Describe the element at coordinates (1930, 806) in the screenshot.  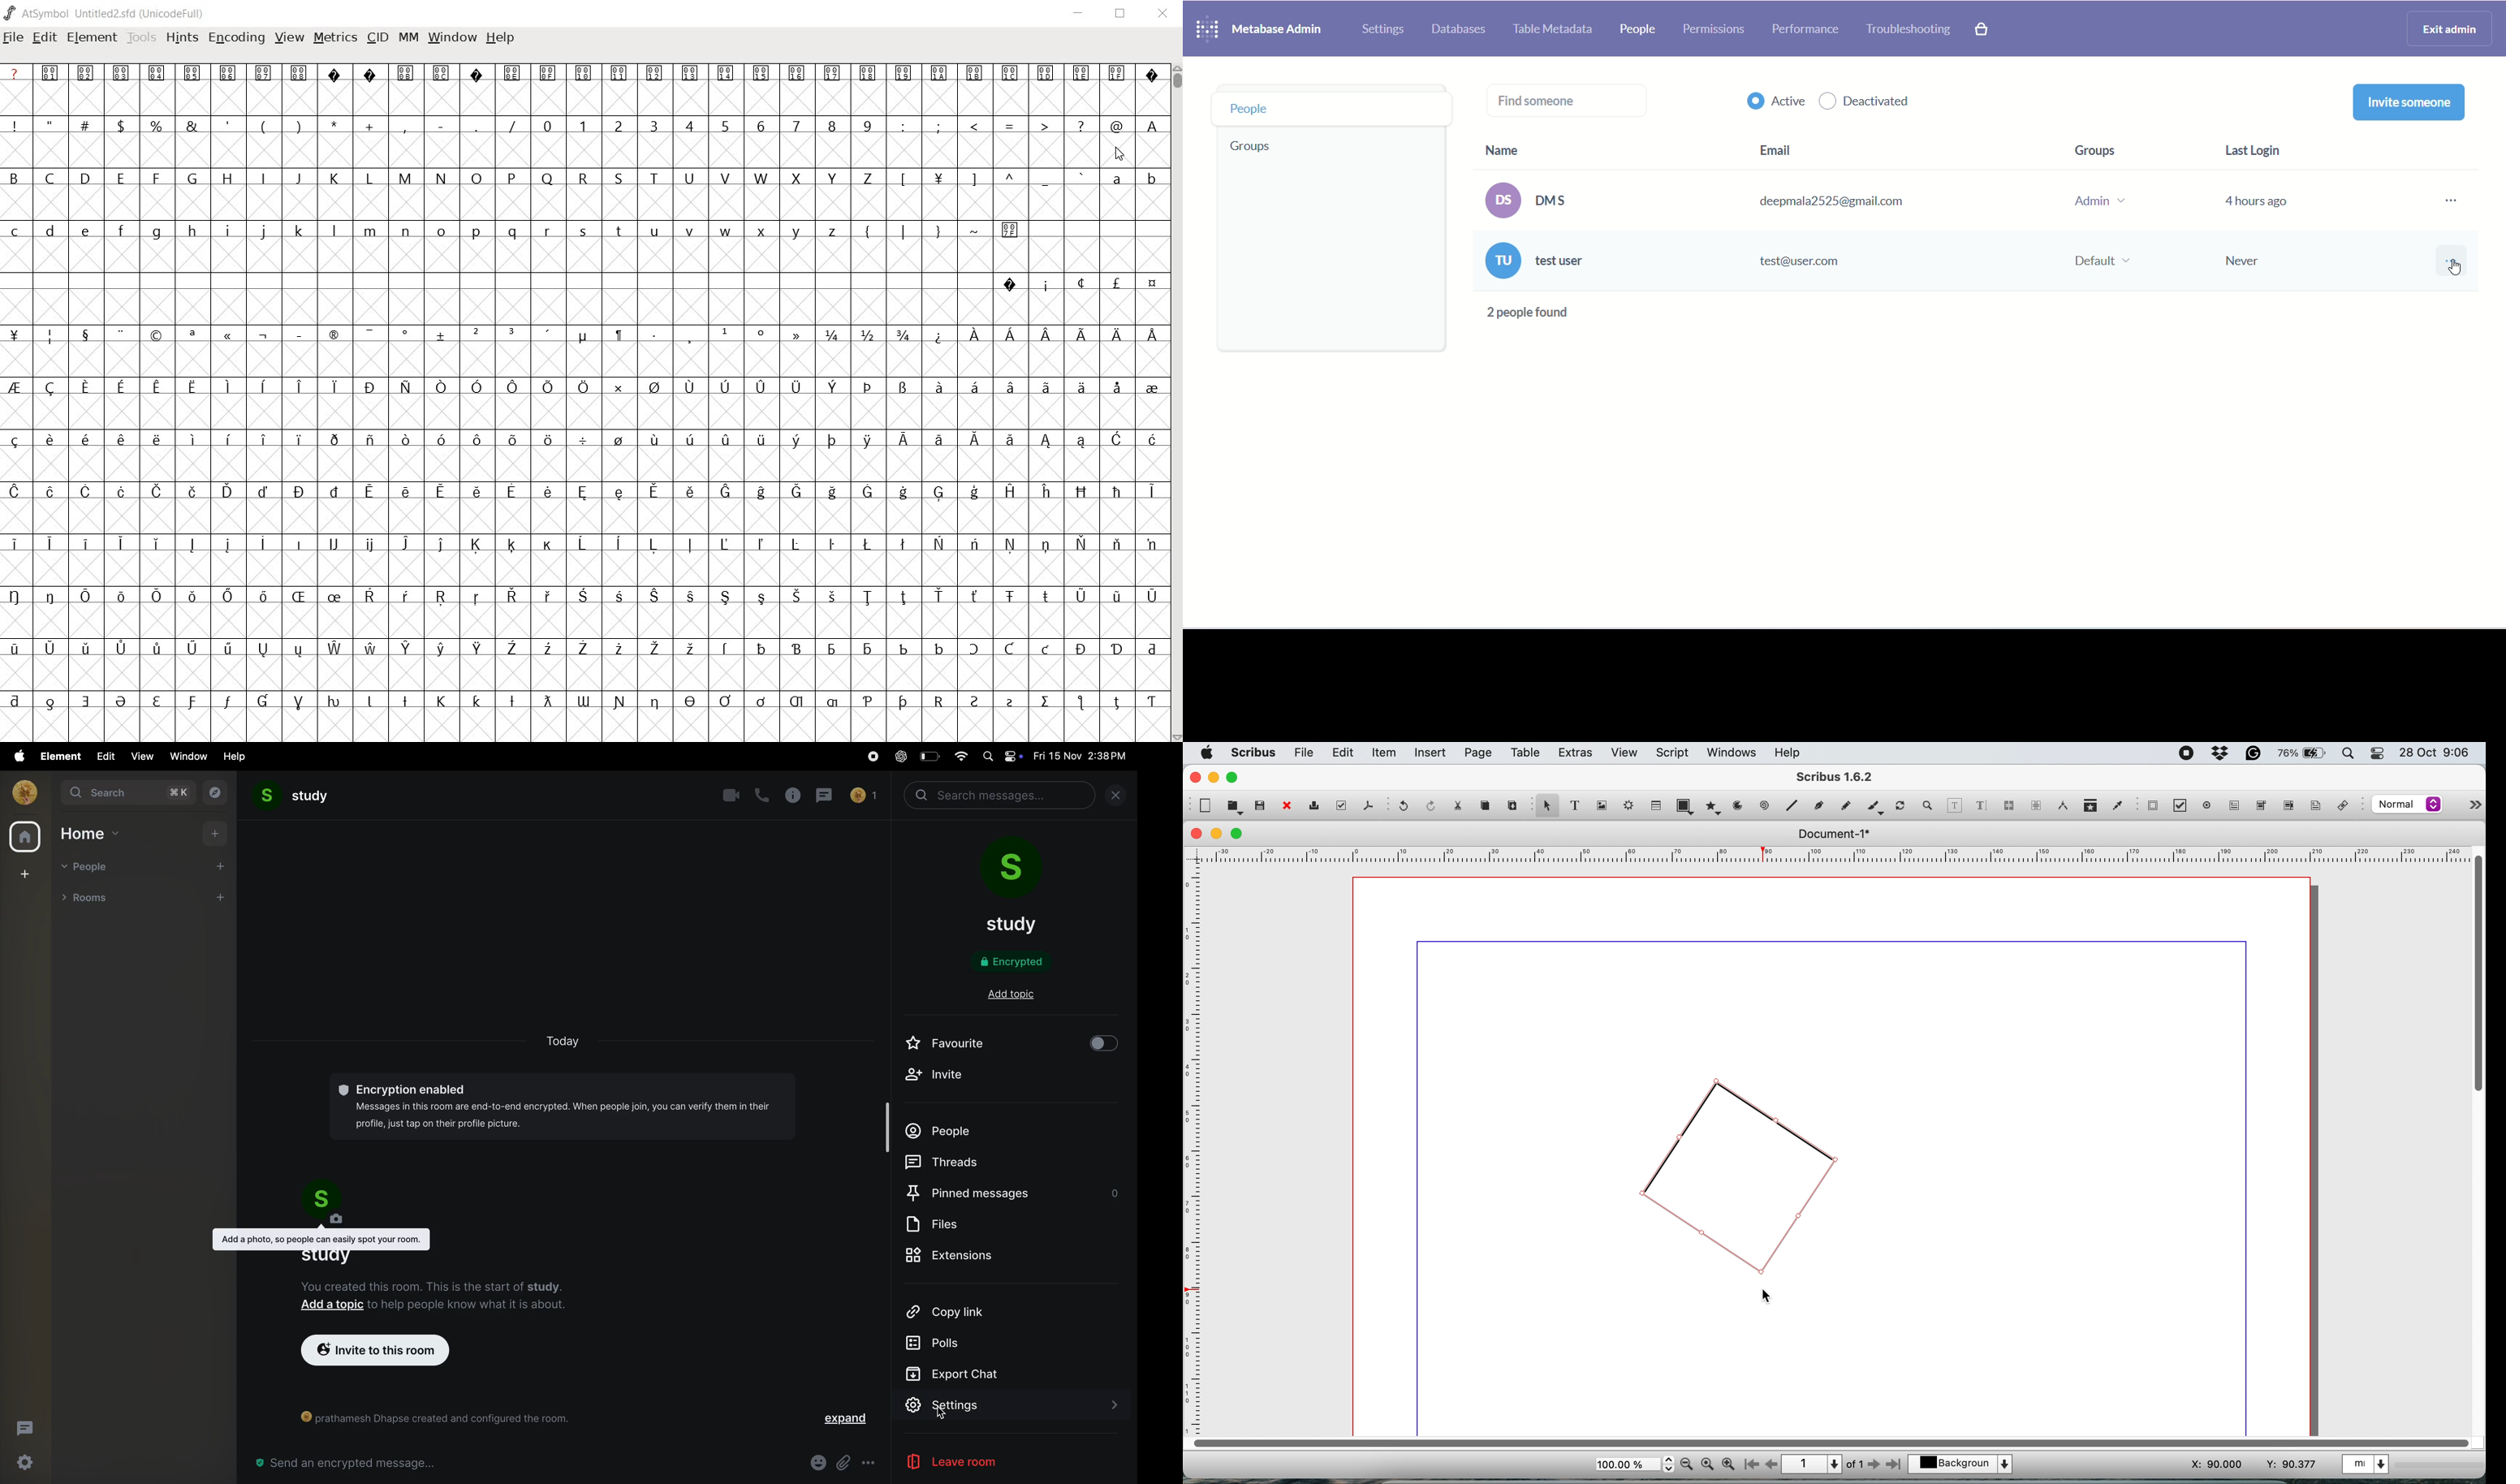
I see `zoom in and out` at that location.